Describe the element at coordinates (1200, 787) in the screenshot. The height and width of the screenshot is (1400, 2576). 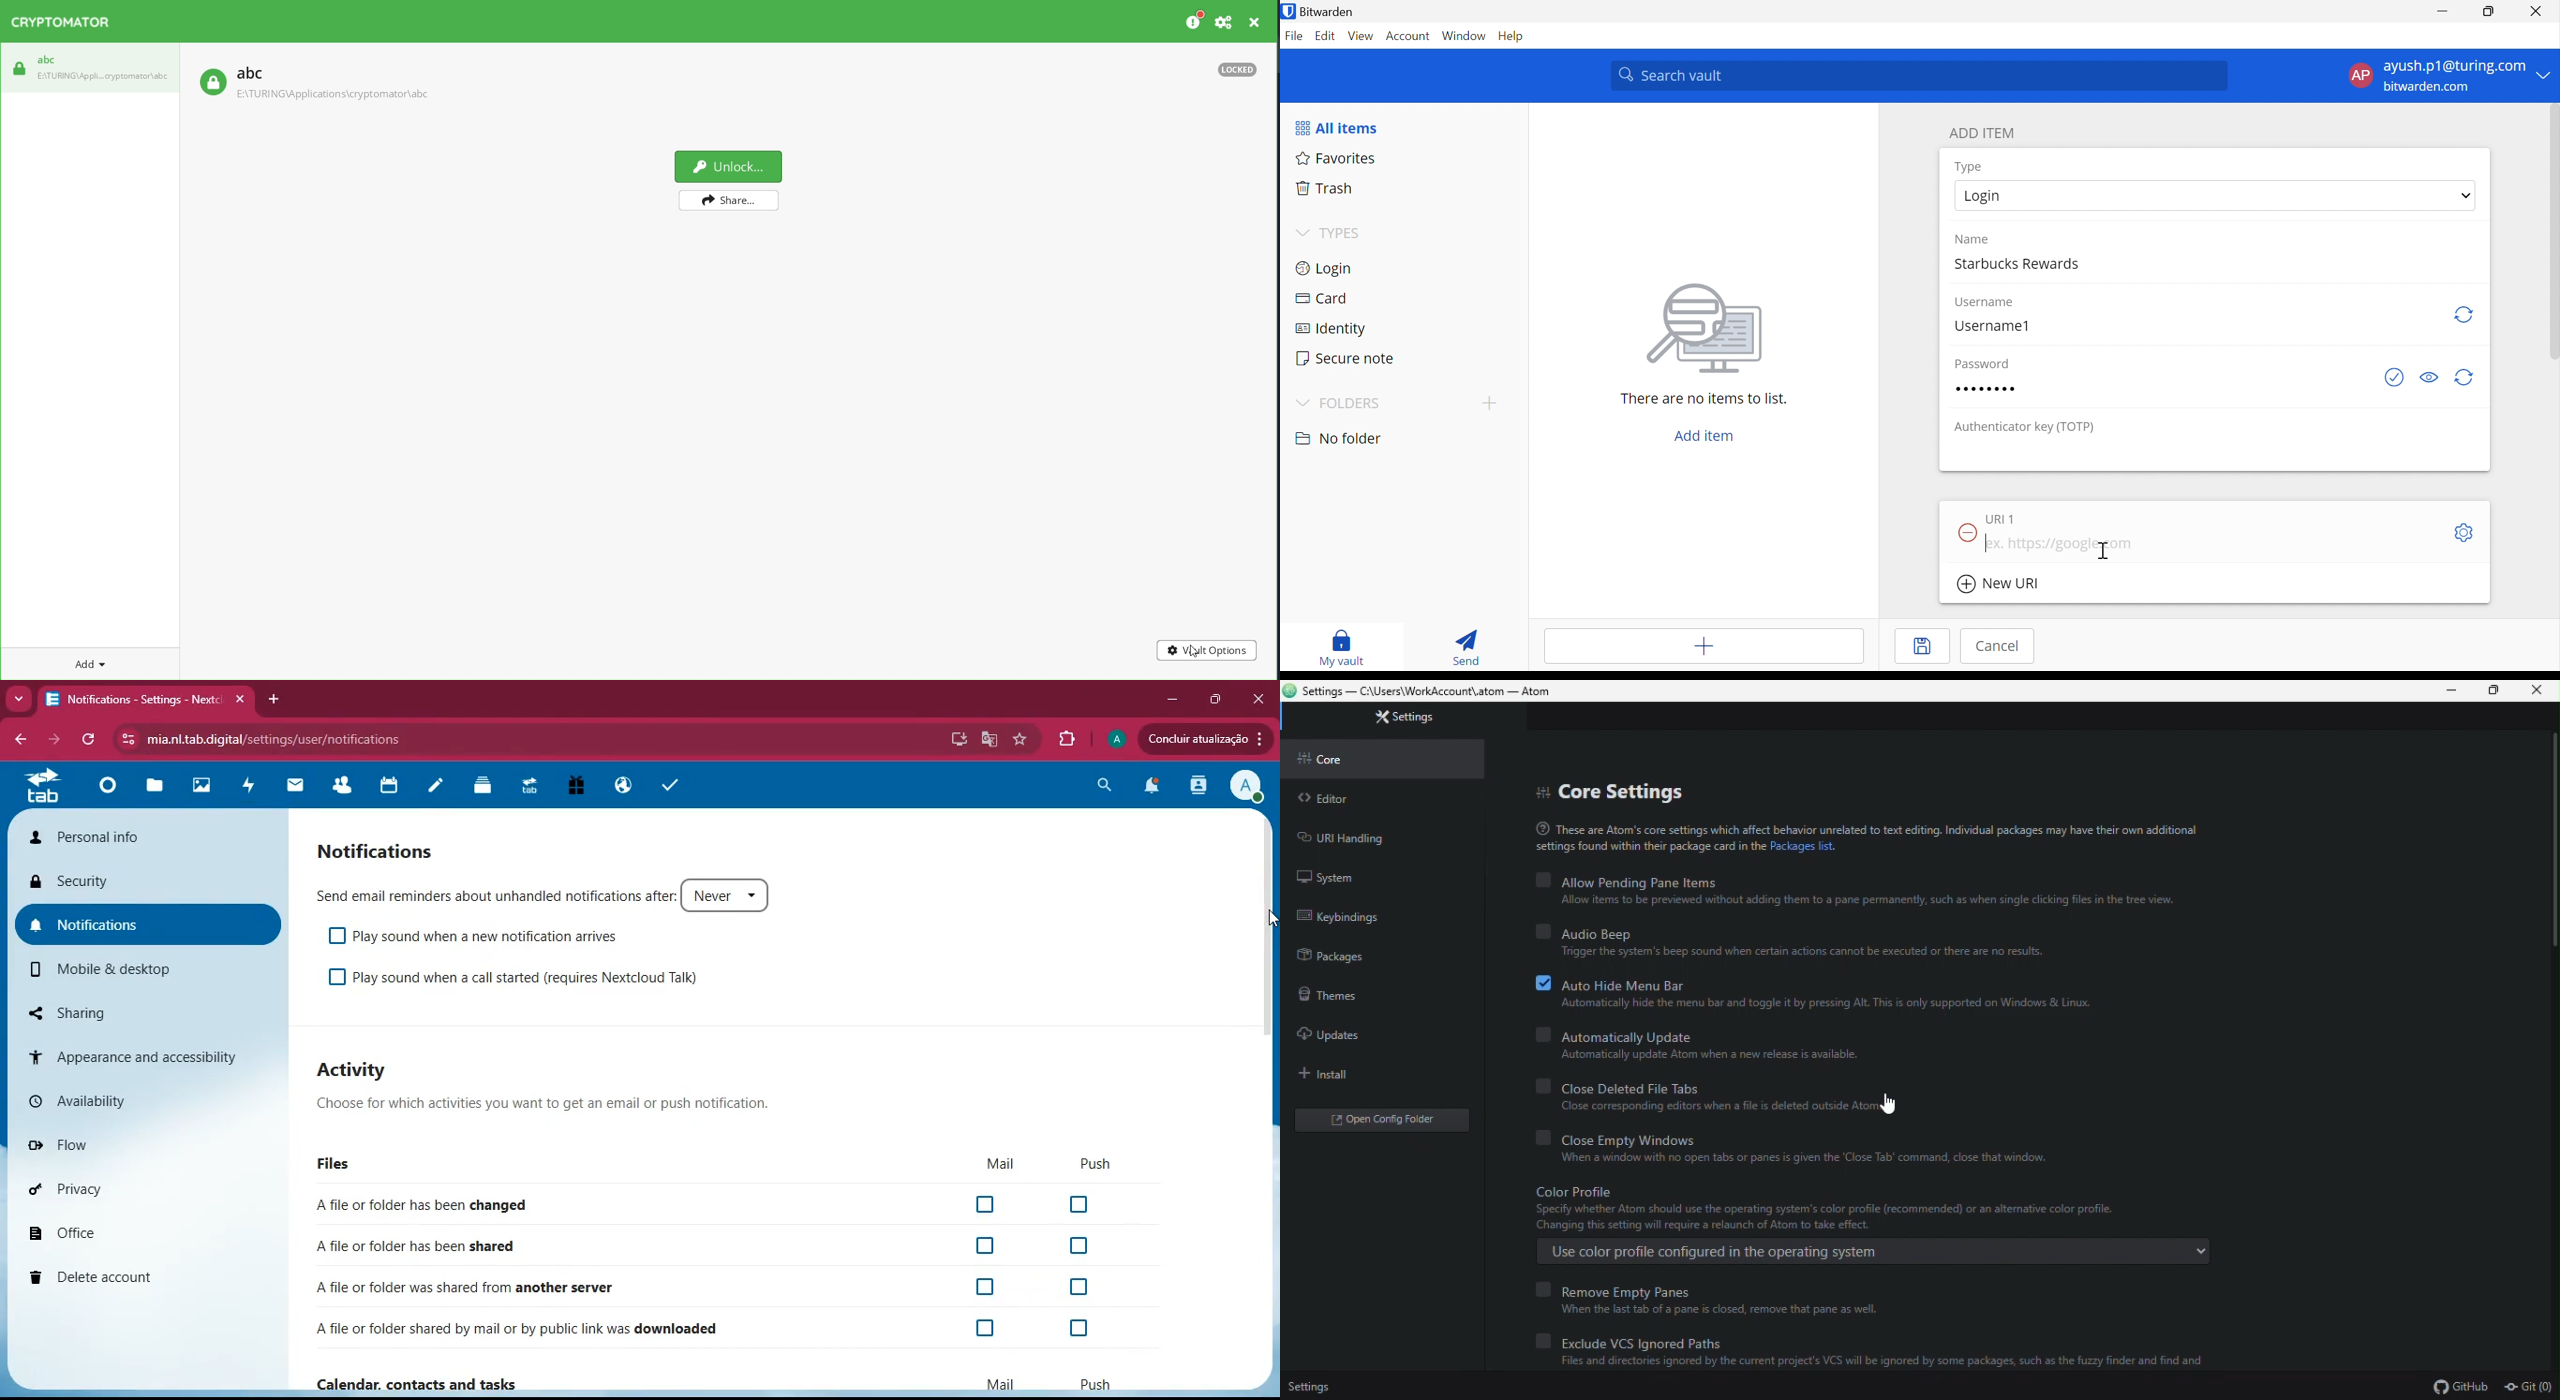
I see `activity` at that location.